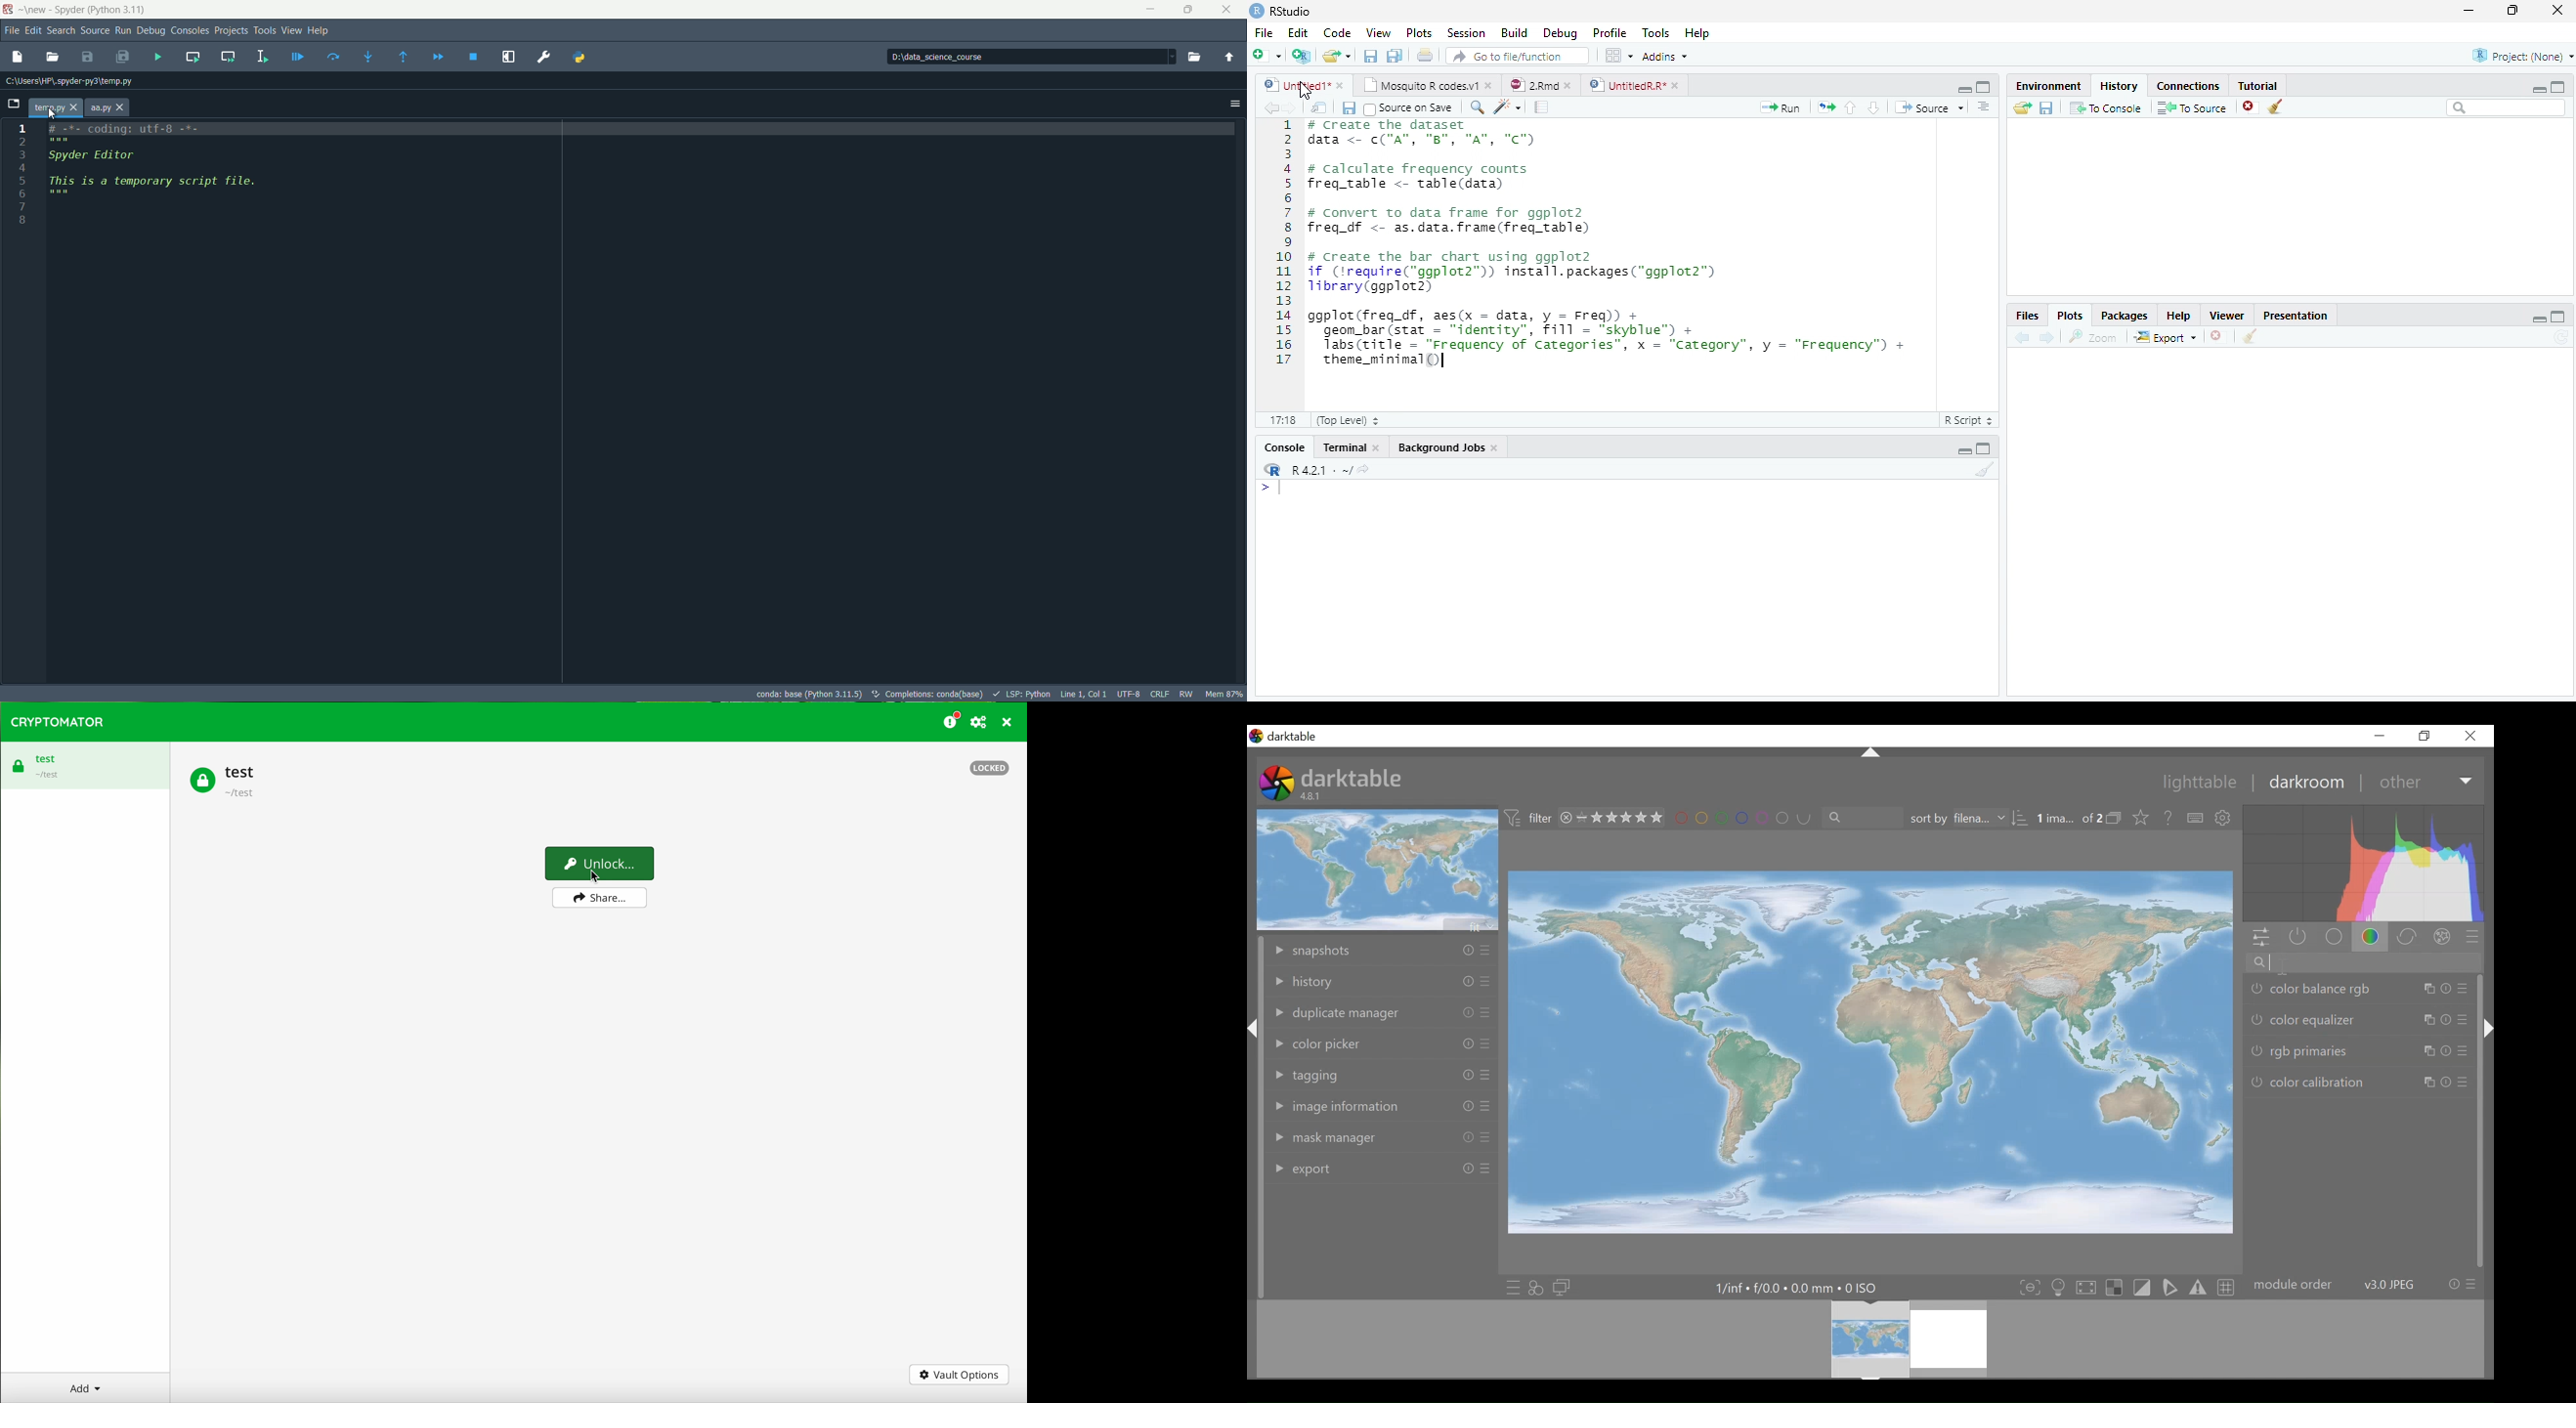 The image size is (2576, 1428). What do you see at coordinates (1608, 818) in the screenshot?
I see `range filtering` at bounding box center [1608, 818].